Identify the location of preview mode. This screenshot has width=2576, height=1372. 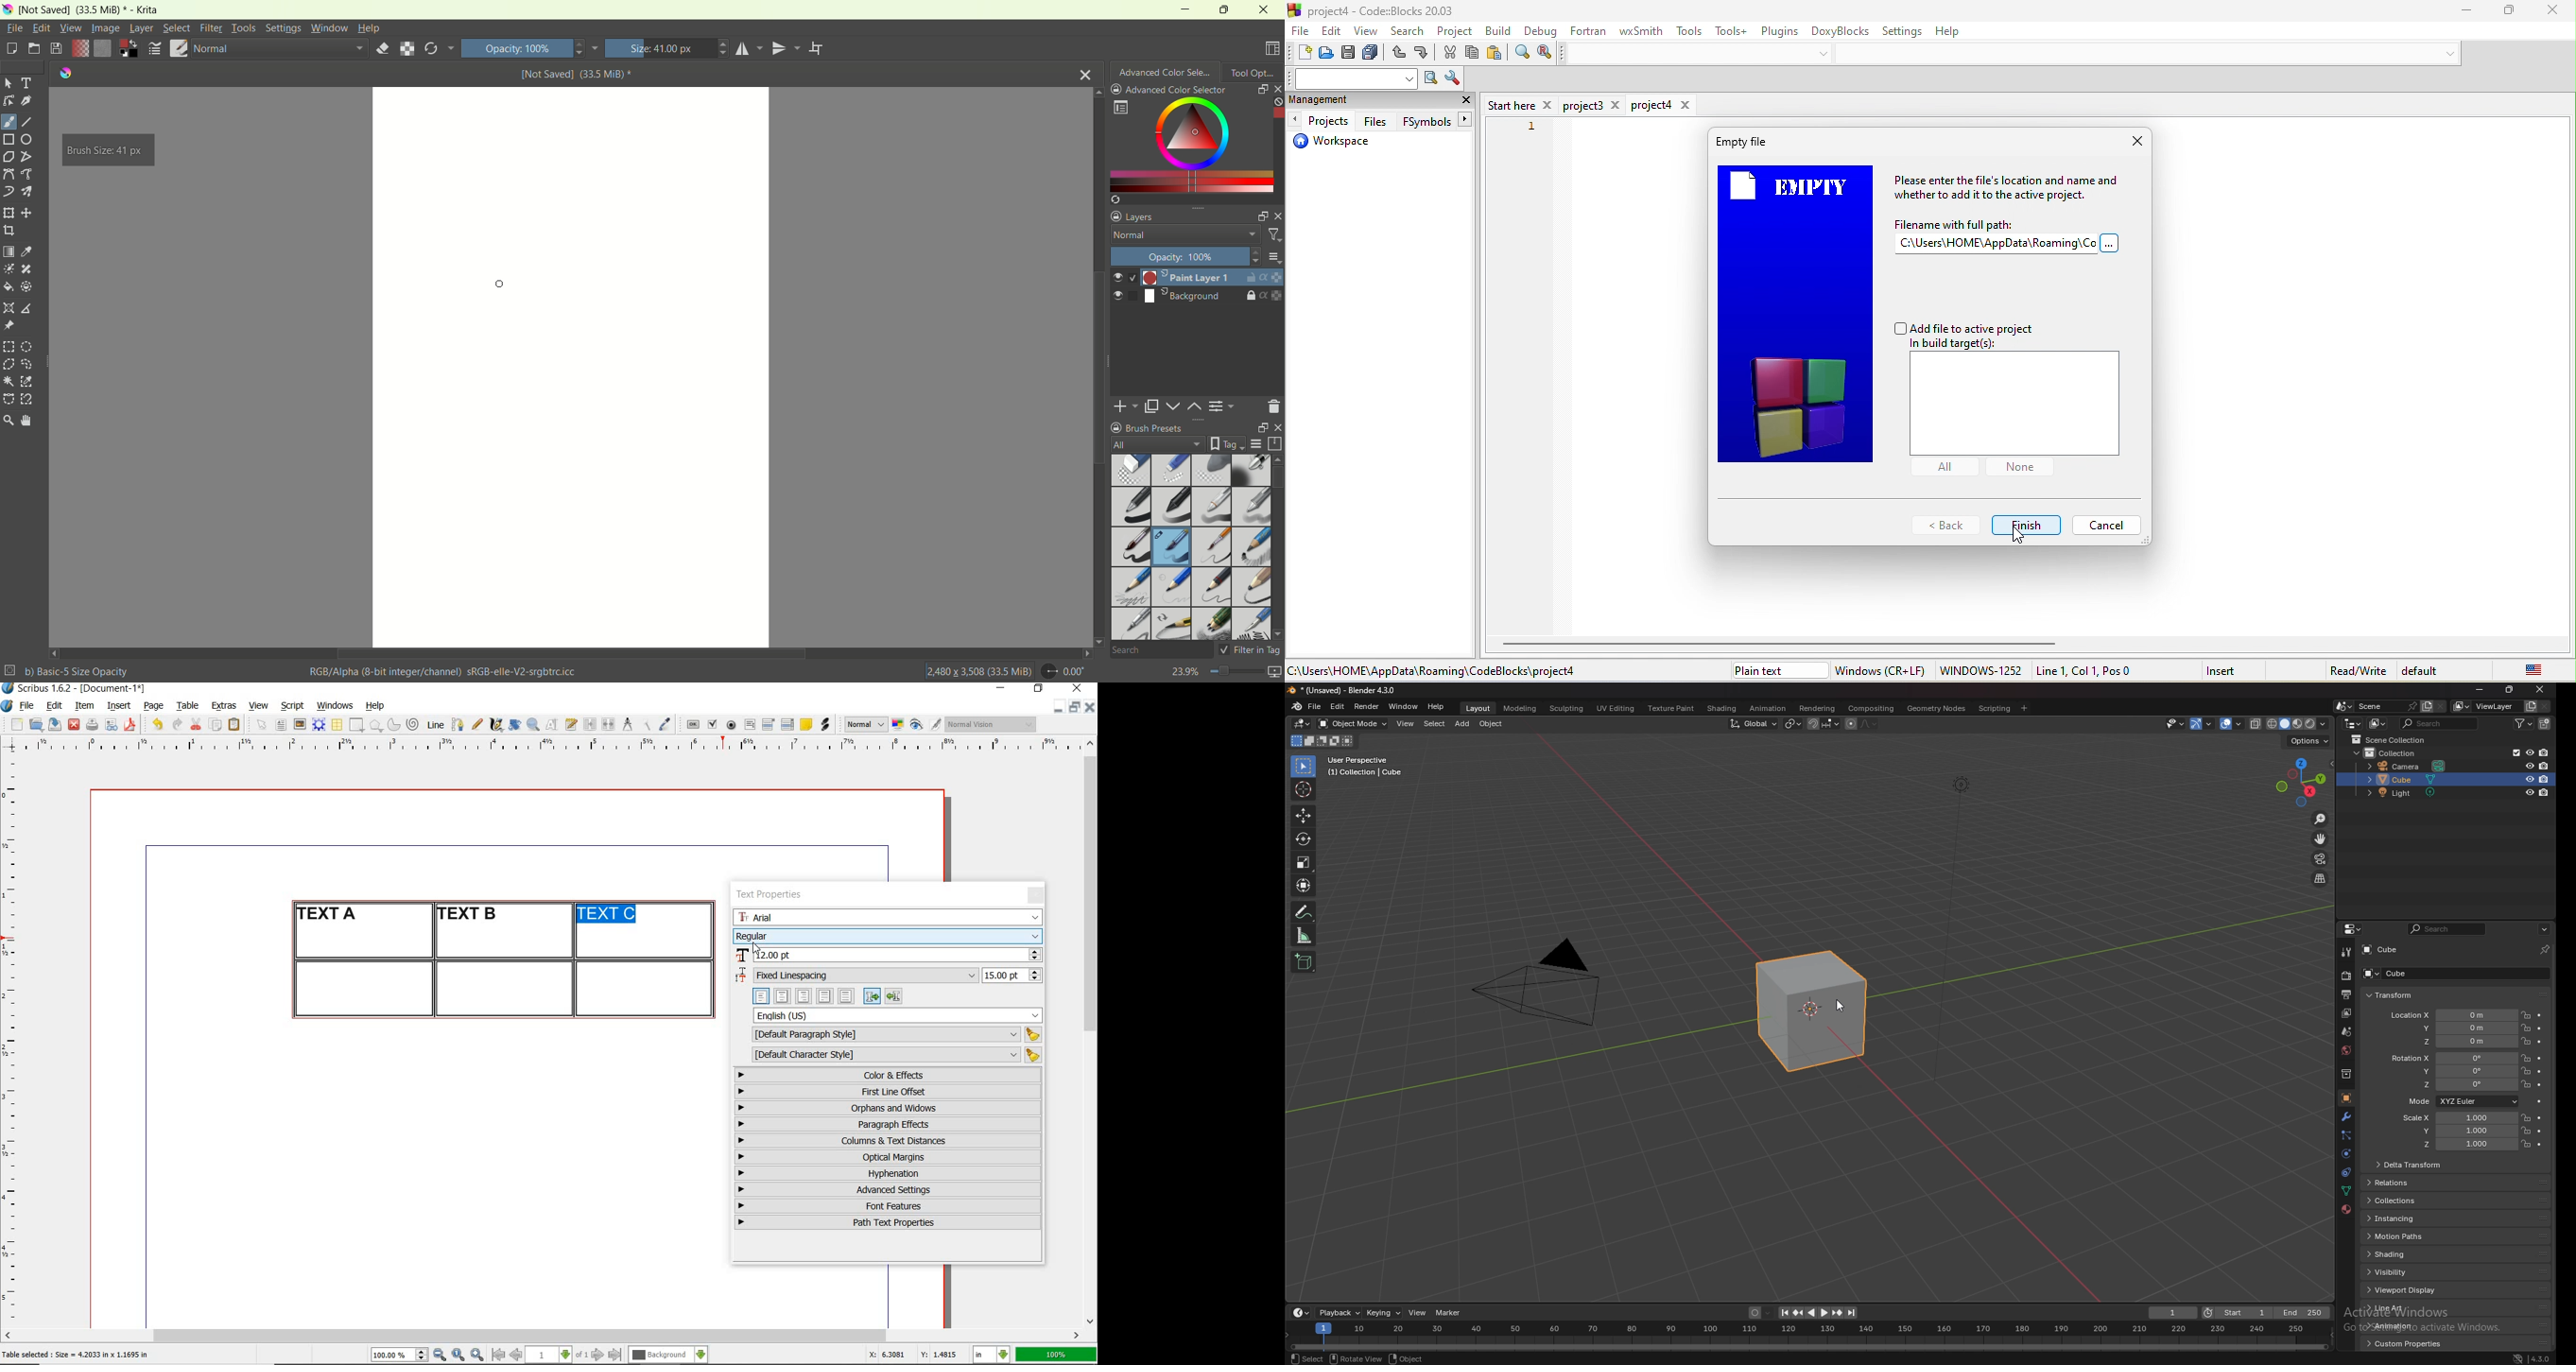
(926, 725).